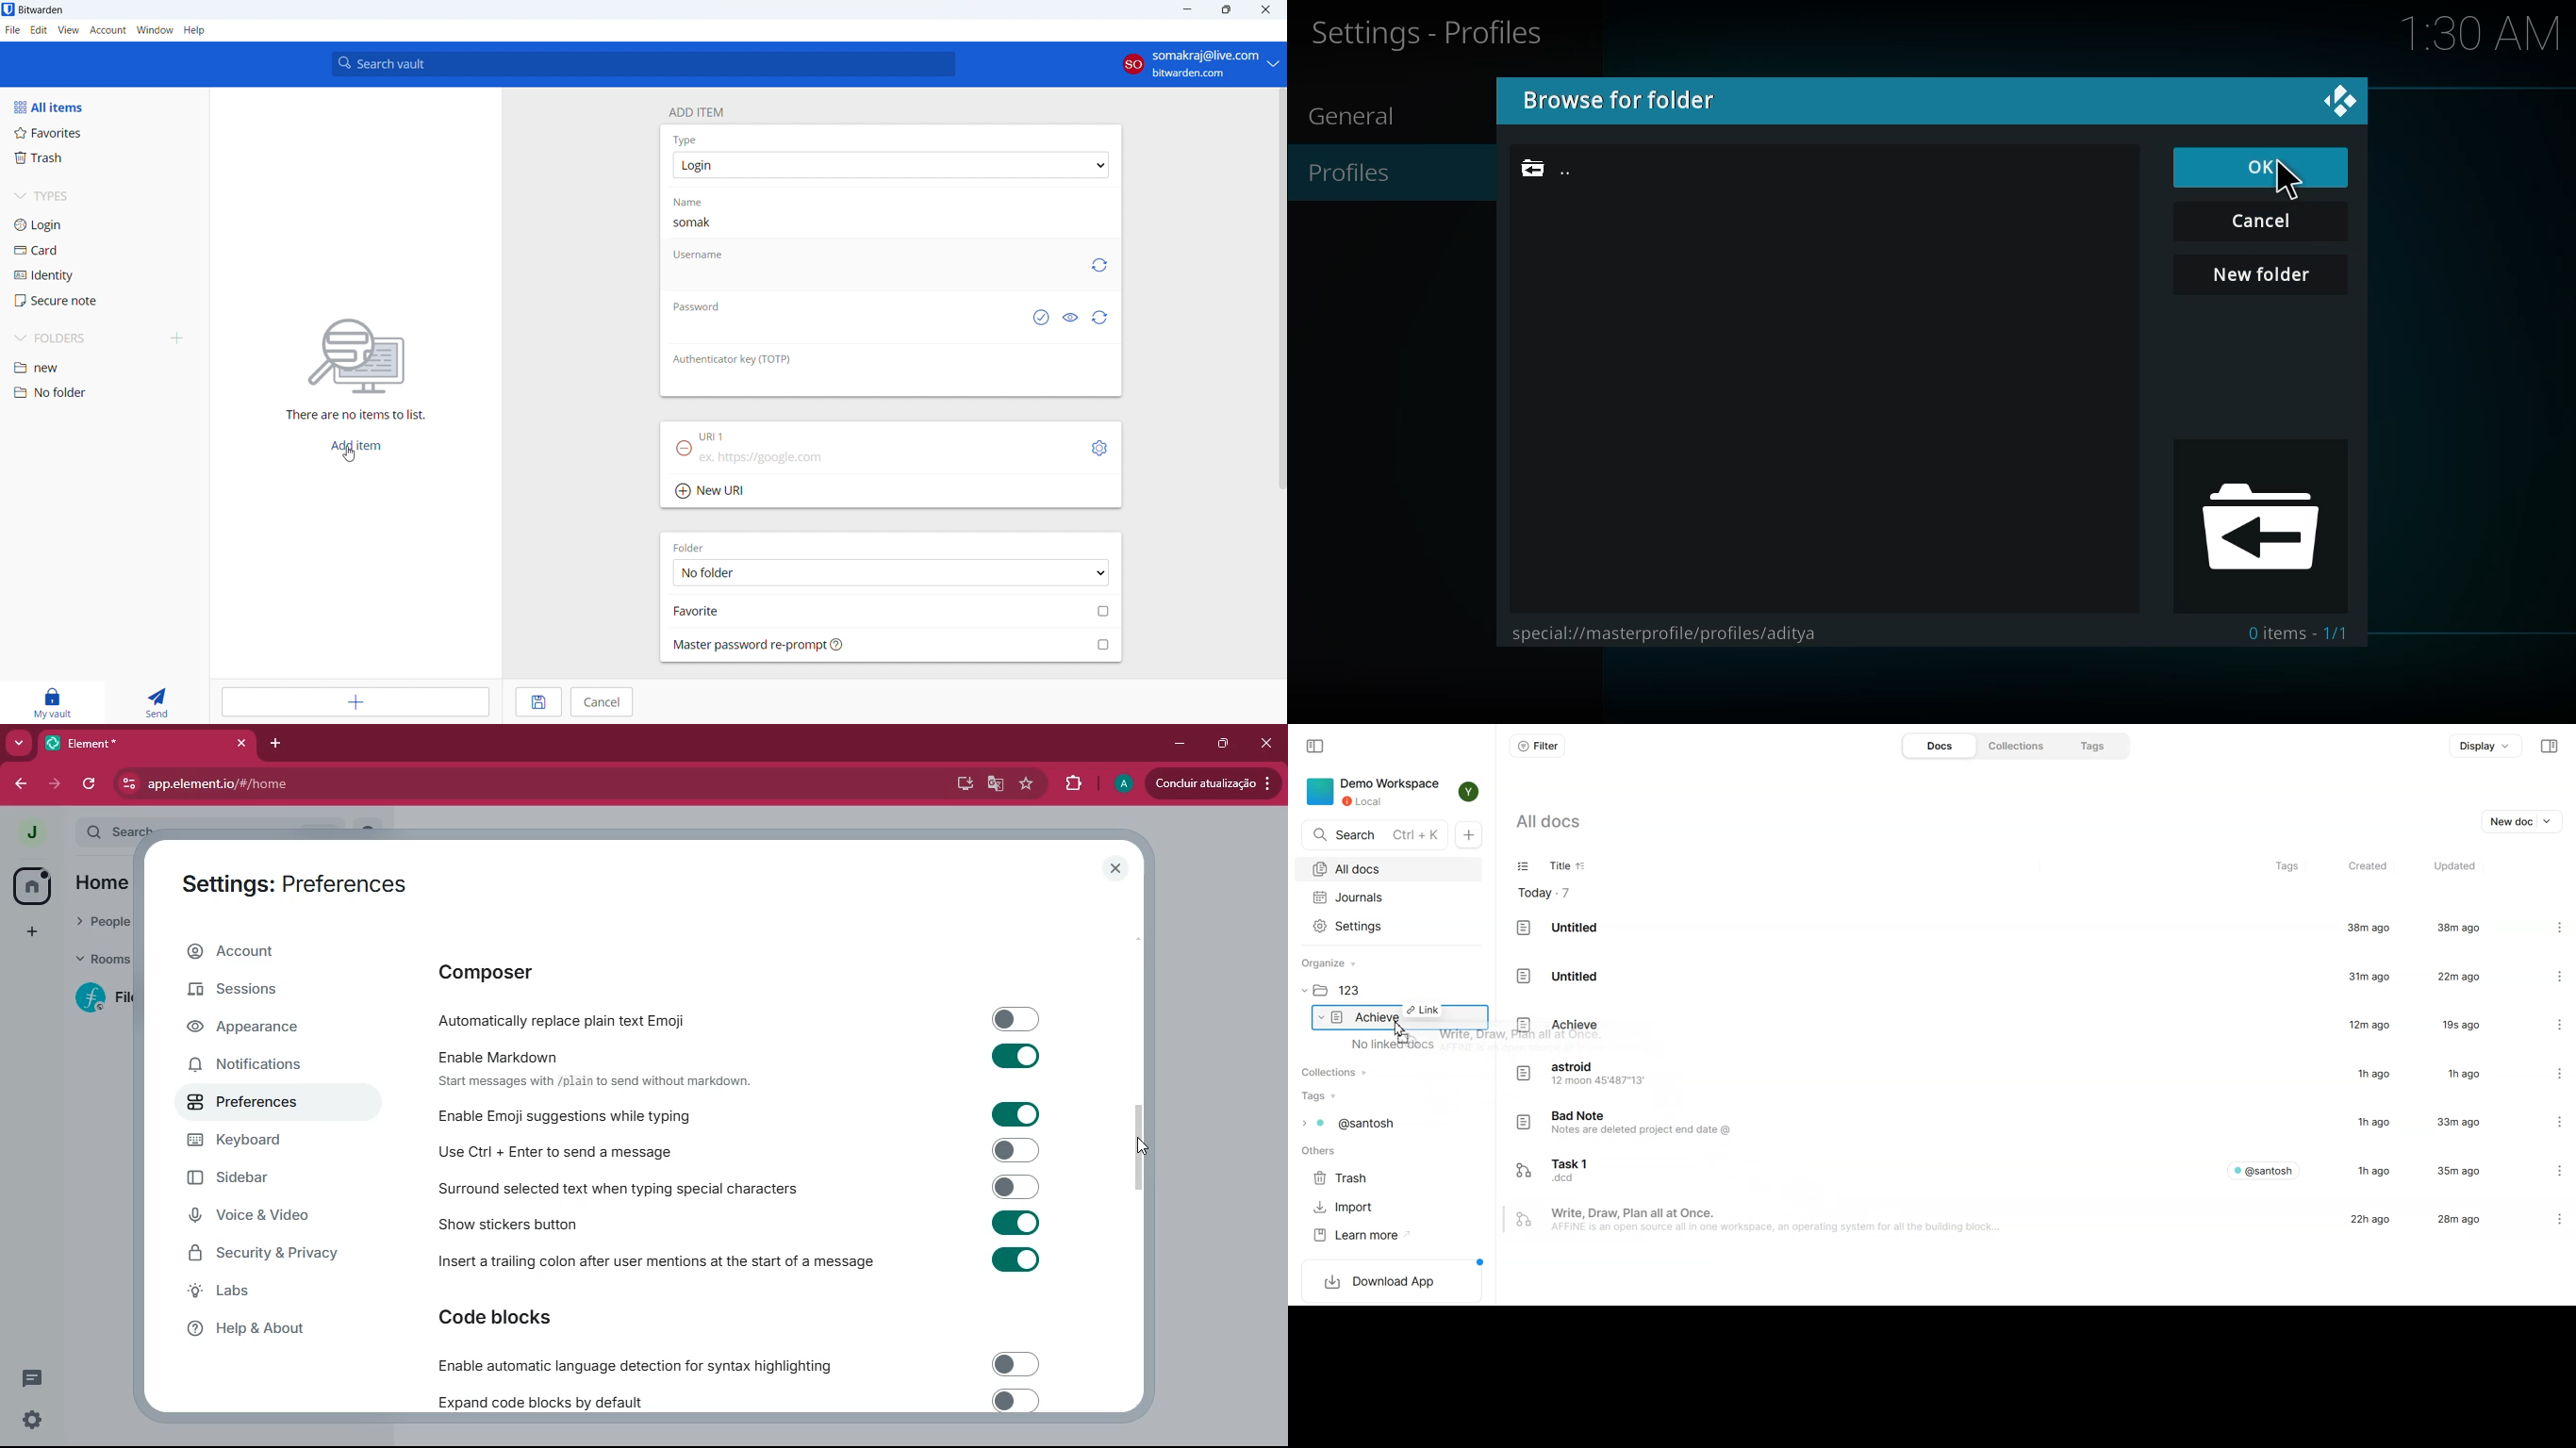 The height and width of the screenshot is (1456, 2576). Describe the element at coordinates (28, 1378) in the screenshot. I see `conversation` at that location.